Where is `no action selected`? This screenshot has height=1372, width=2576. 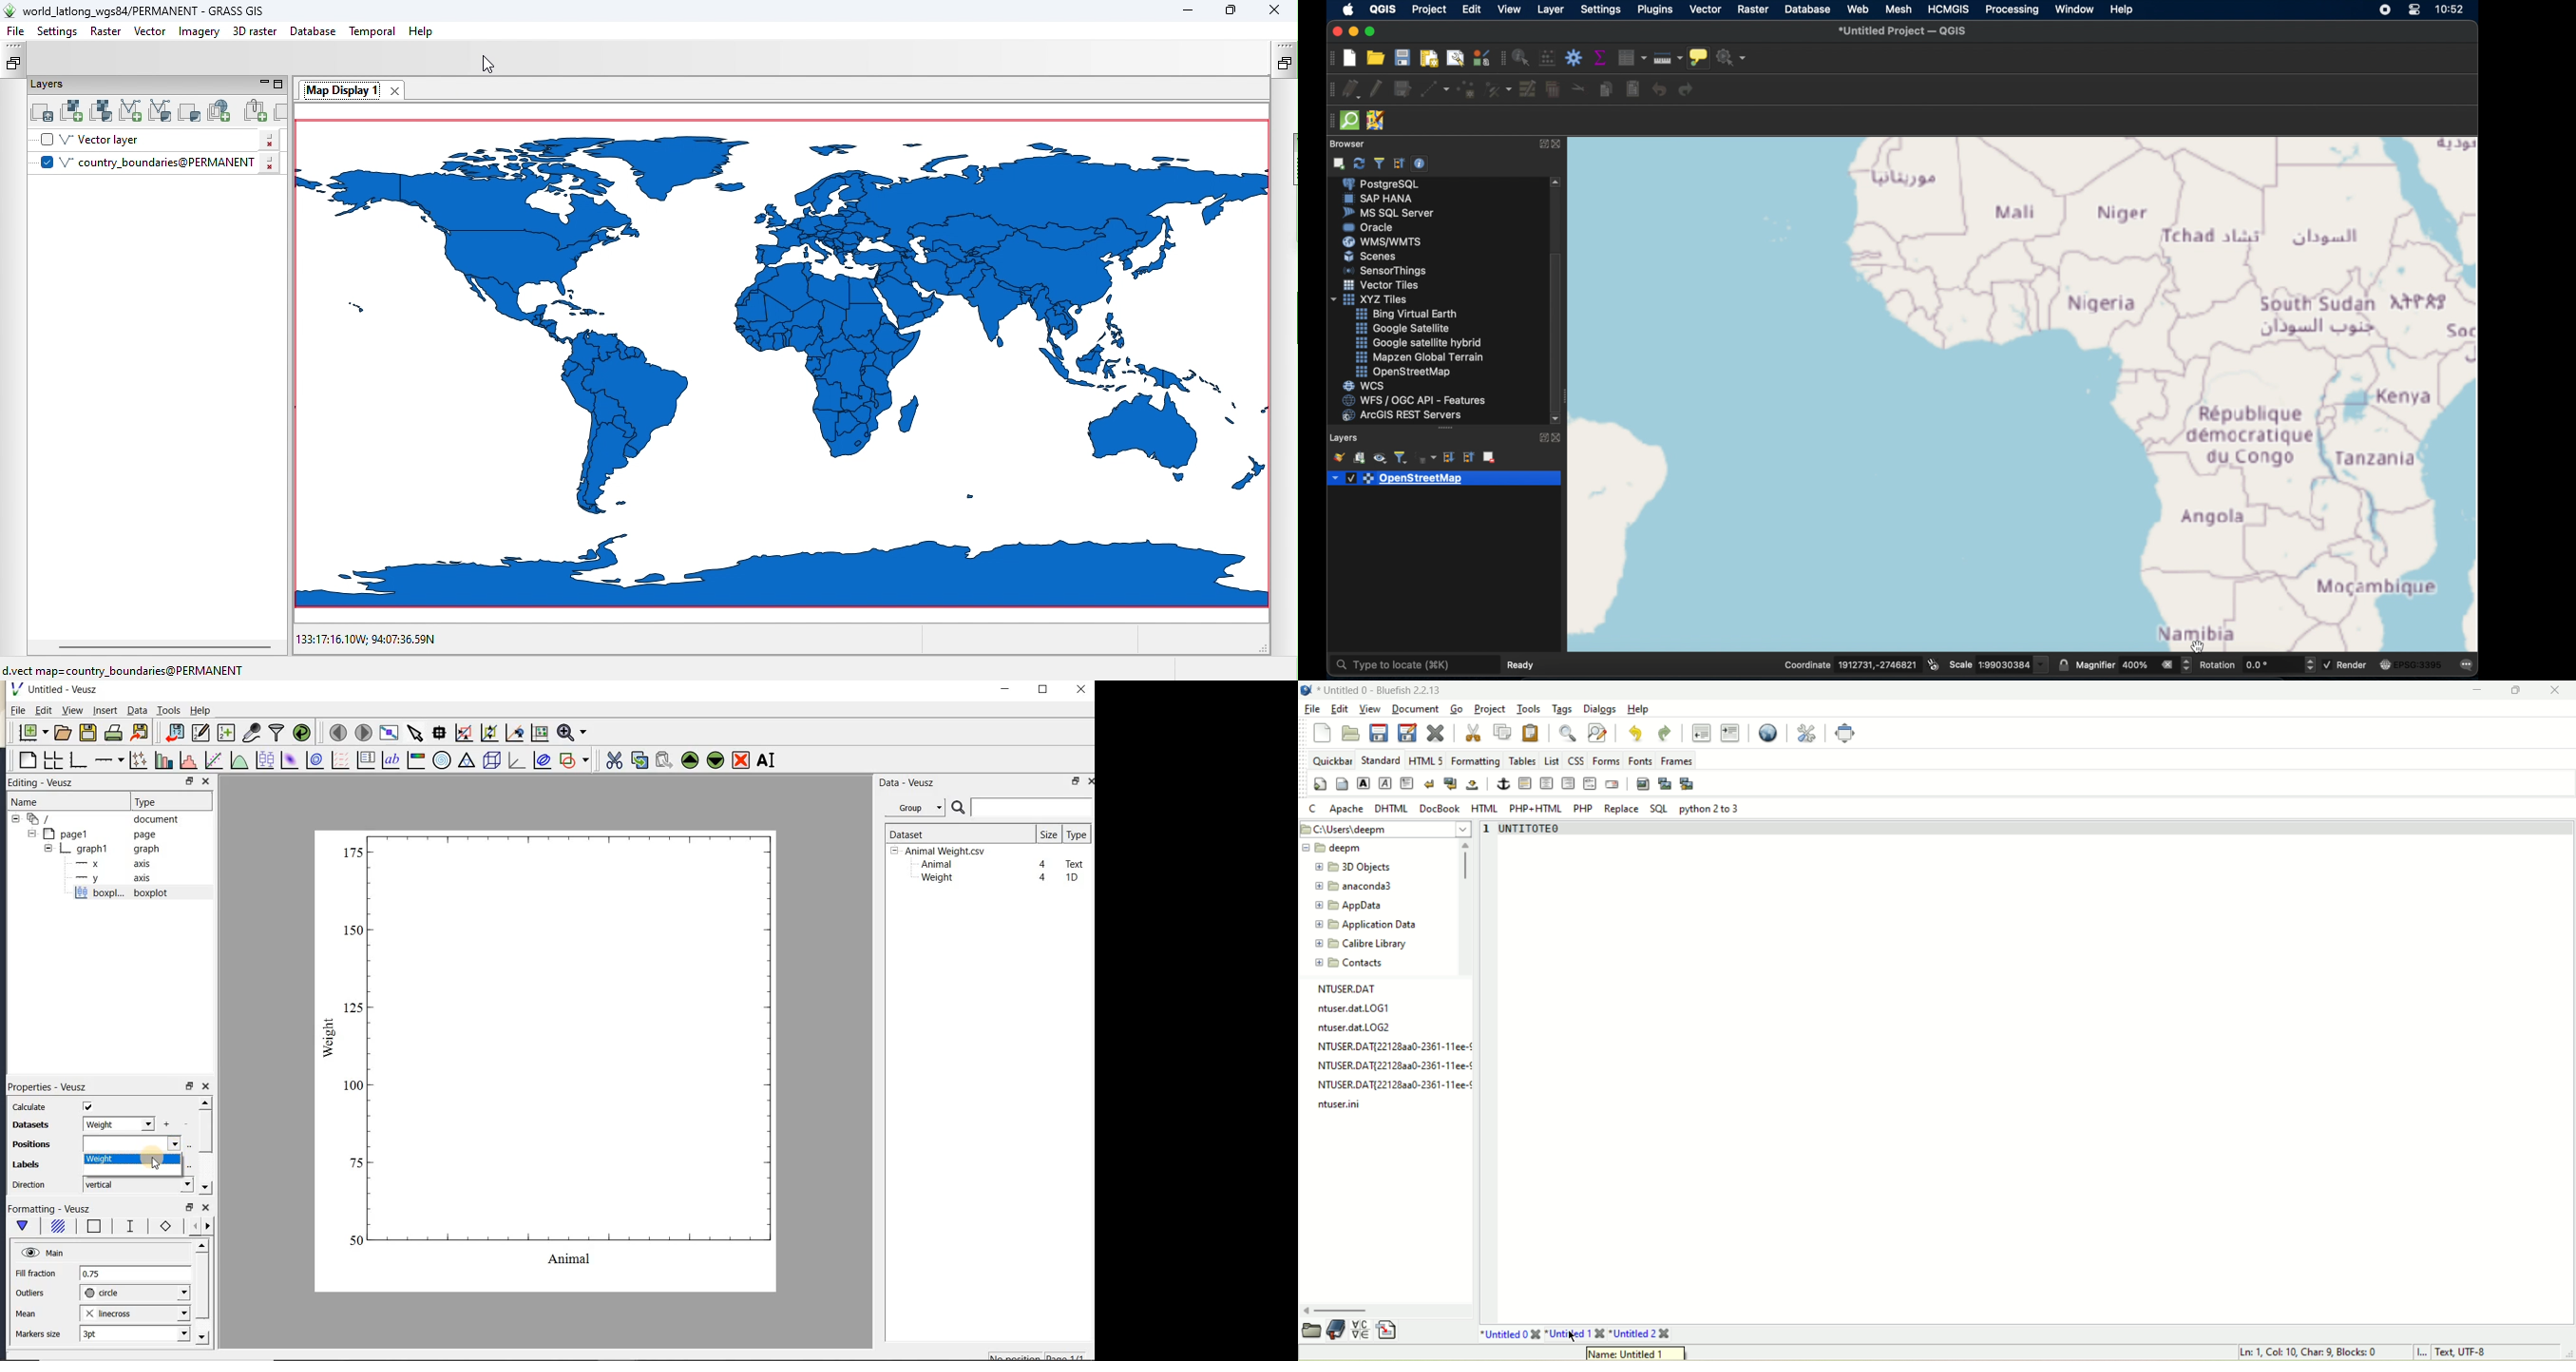
no action selected is located at coordinates (1733, 57).